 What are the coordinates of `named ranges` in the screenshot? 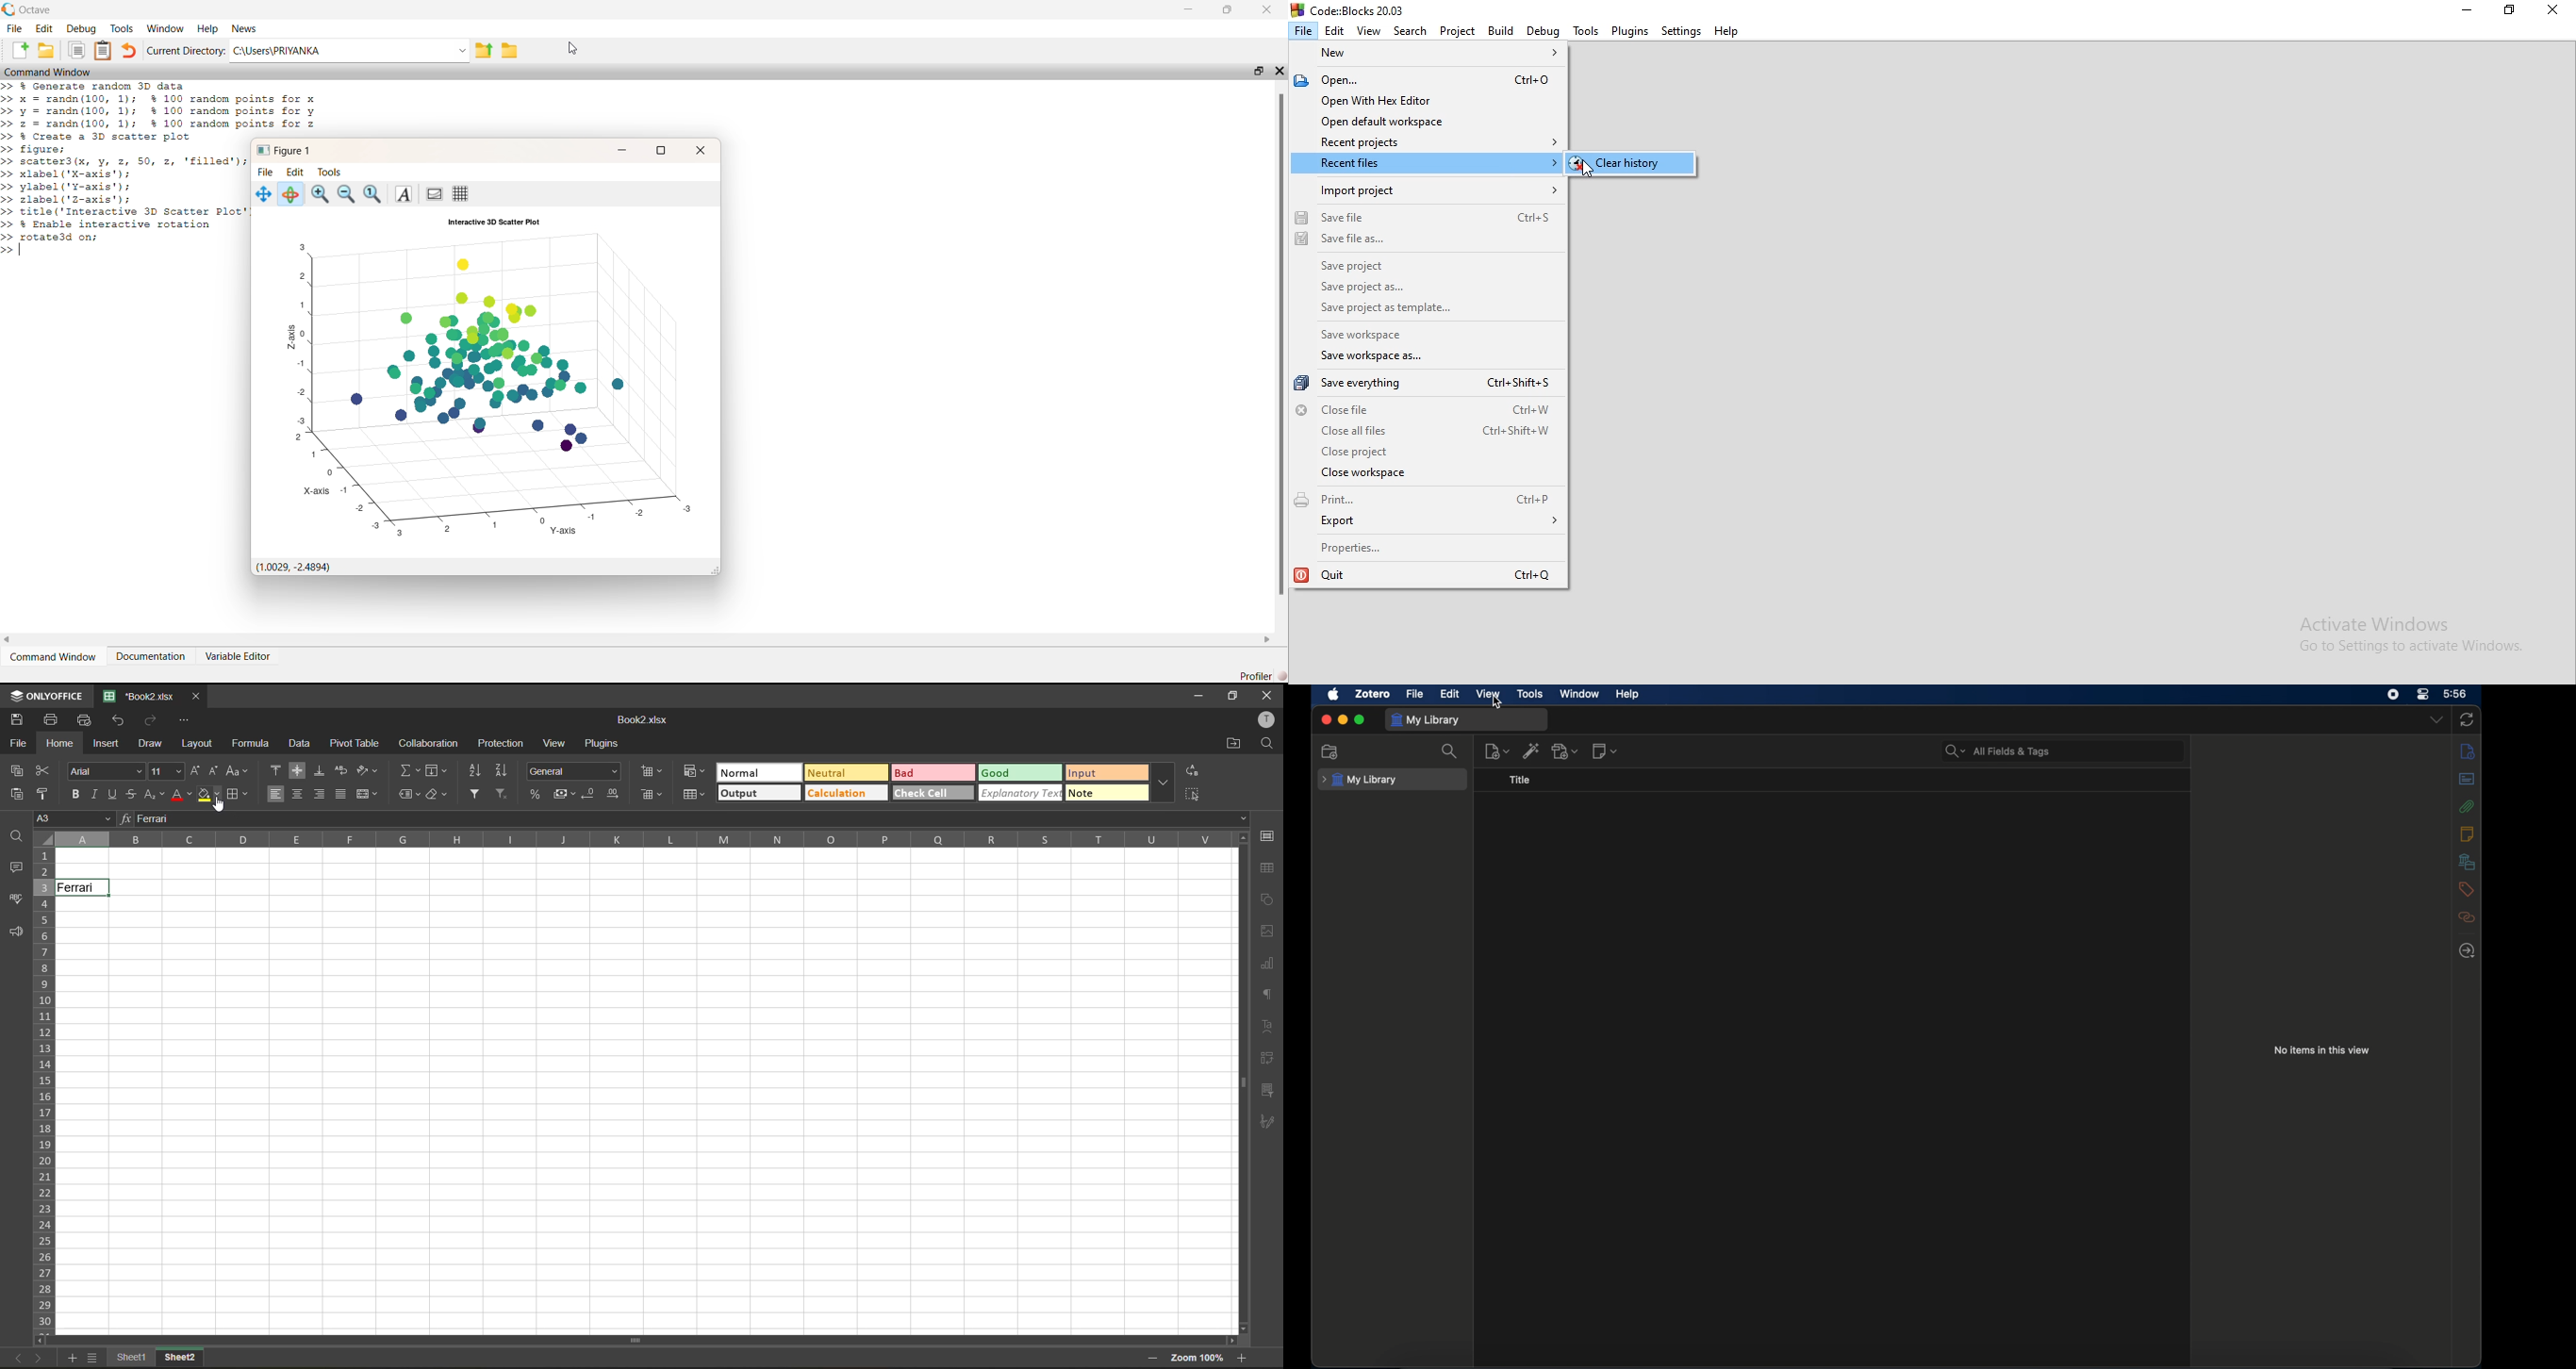 It's located at (407, 796).